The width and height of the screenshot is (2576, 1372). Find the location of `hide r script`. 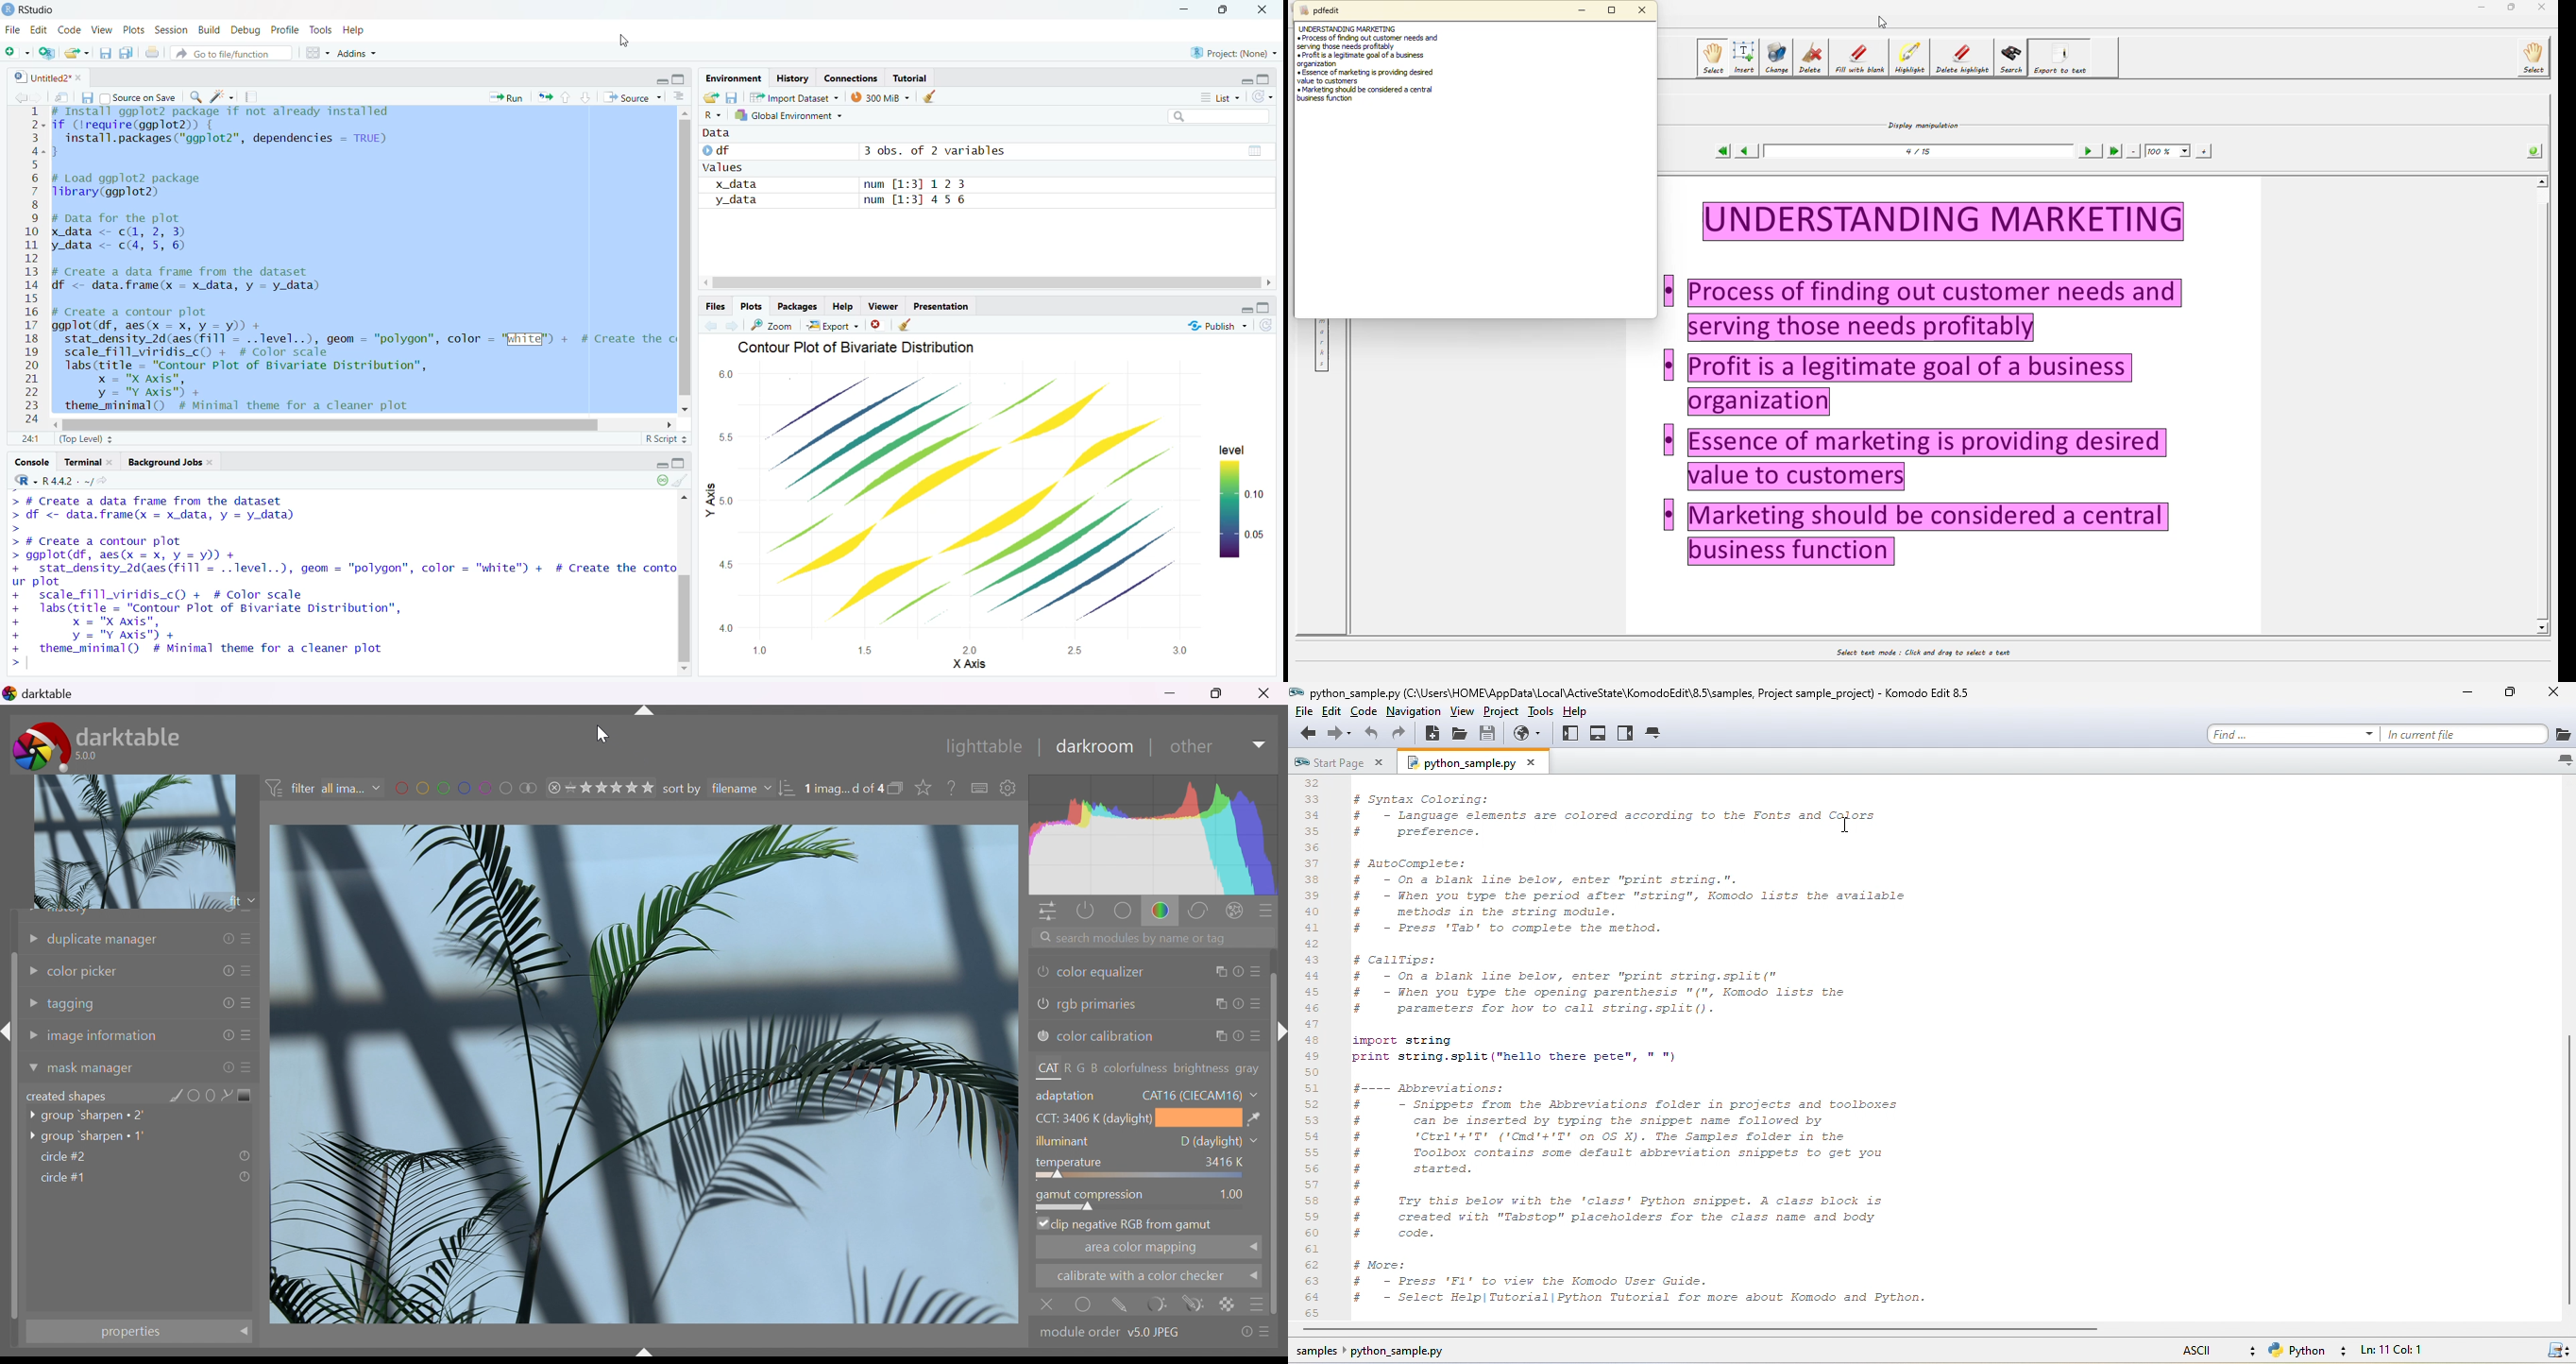

hide r script is located at coordinates (660, 463).